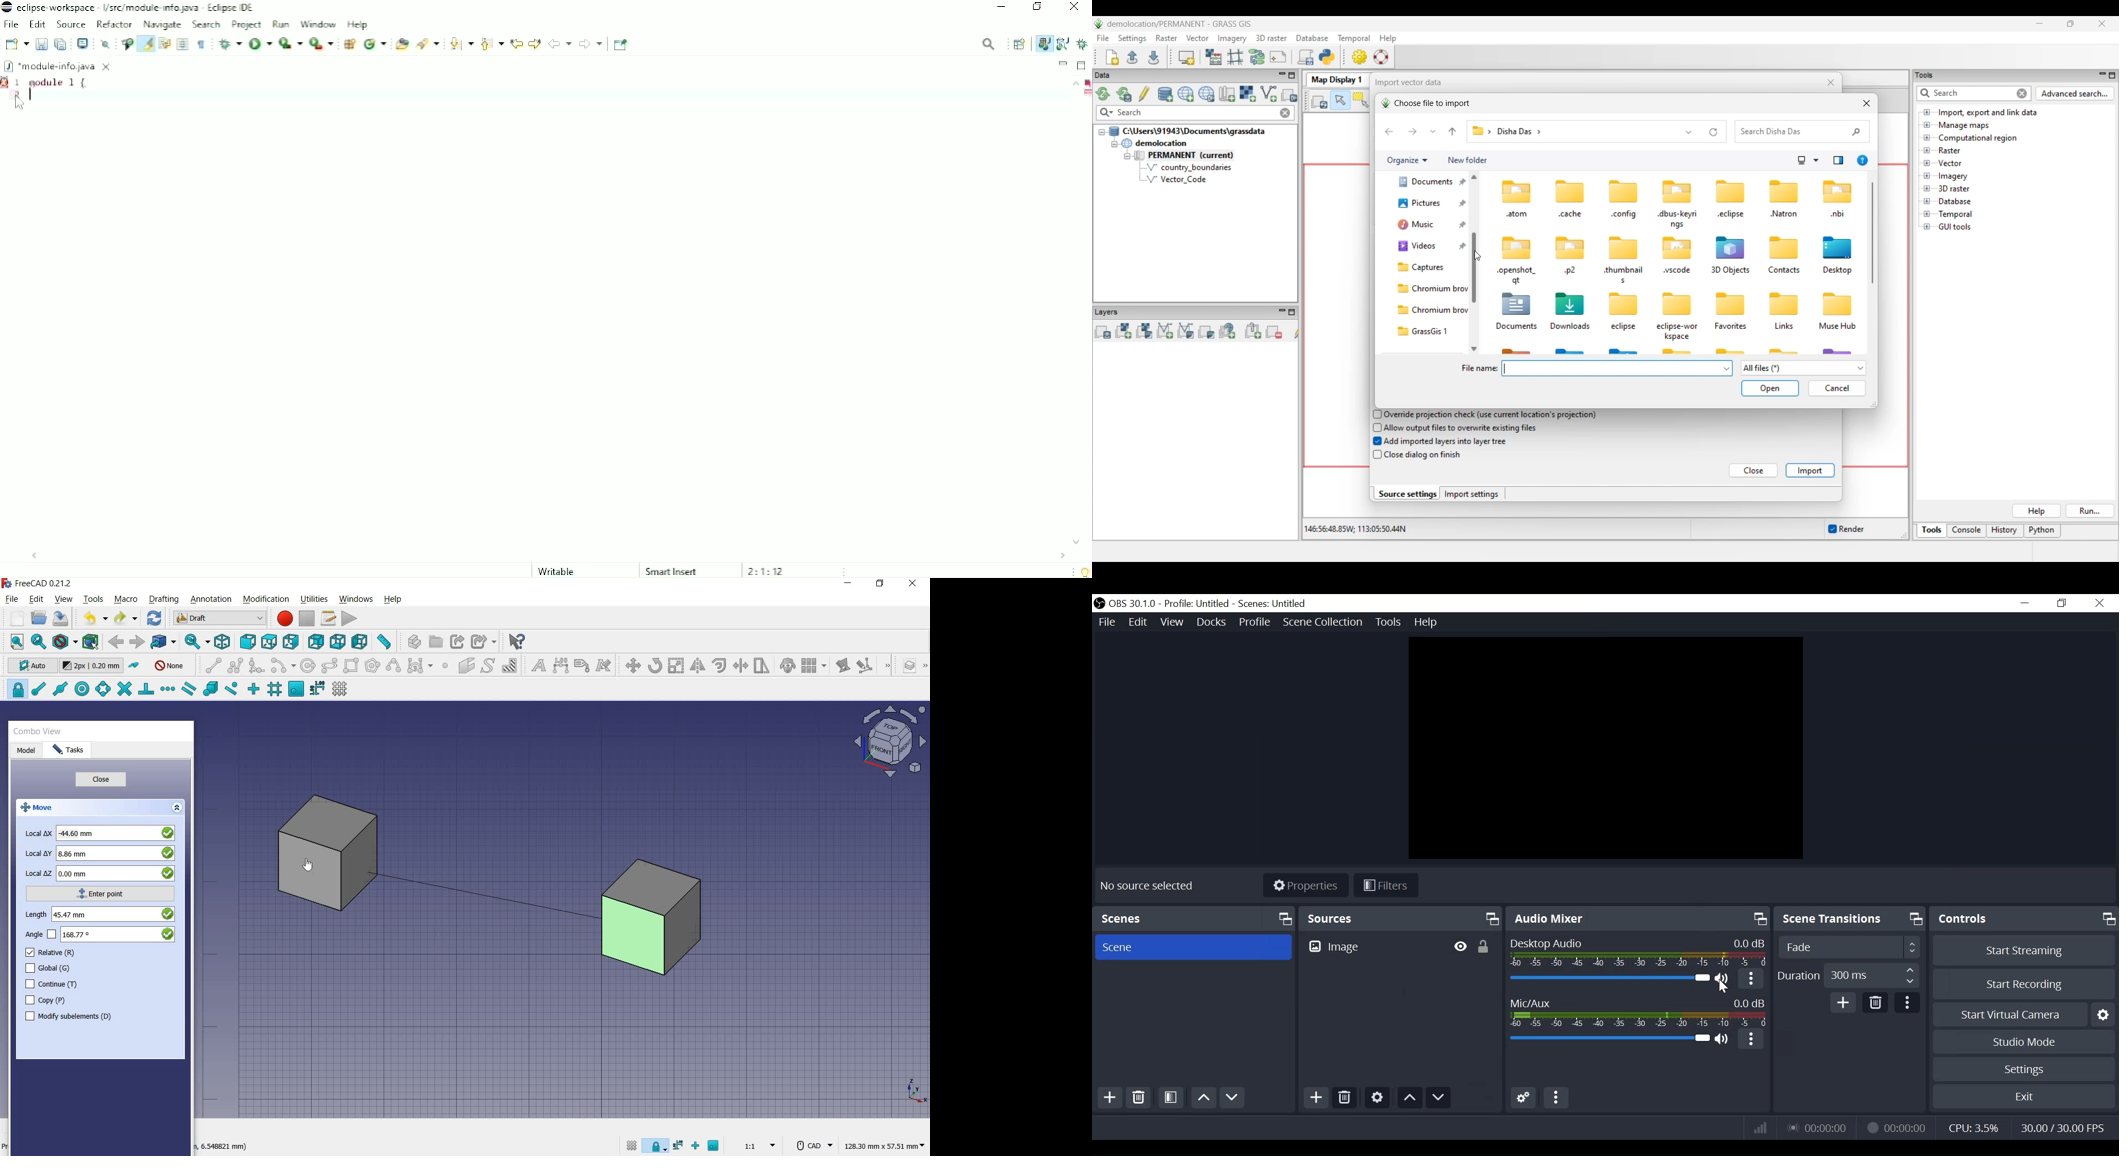 This screenshot has width=2128, height=1176. What do you see at coordinates (1212, 623) in the screenshot?
I see `Docks` at bounding box center [1212, 623].